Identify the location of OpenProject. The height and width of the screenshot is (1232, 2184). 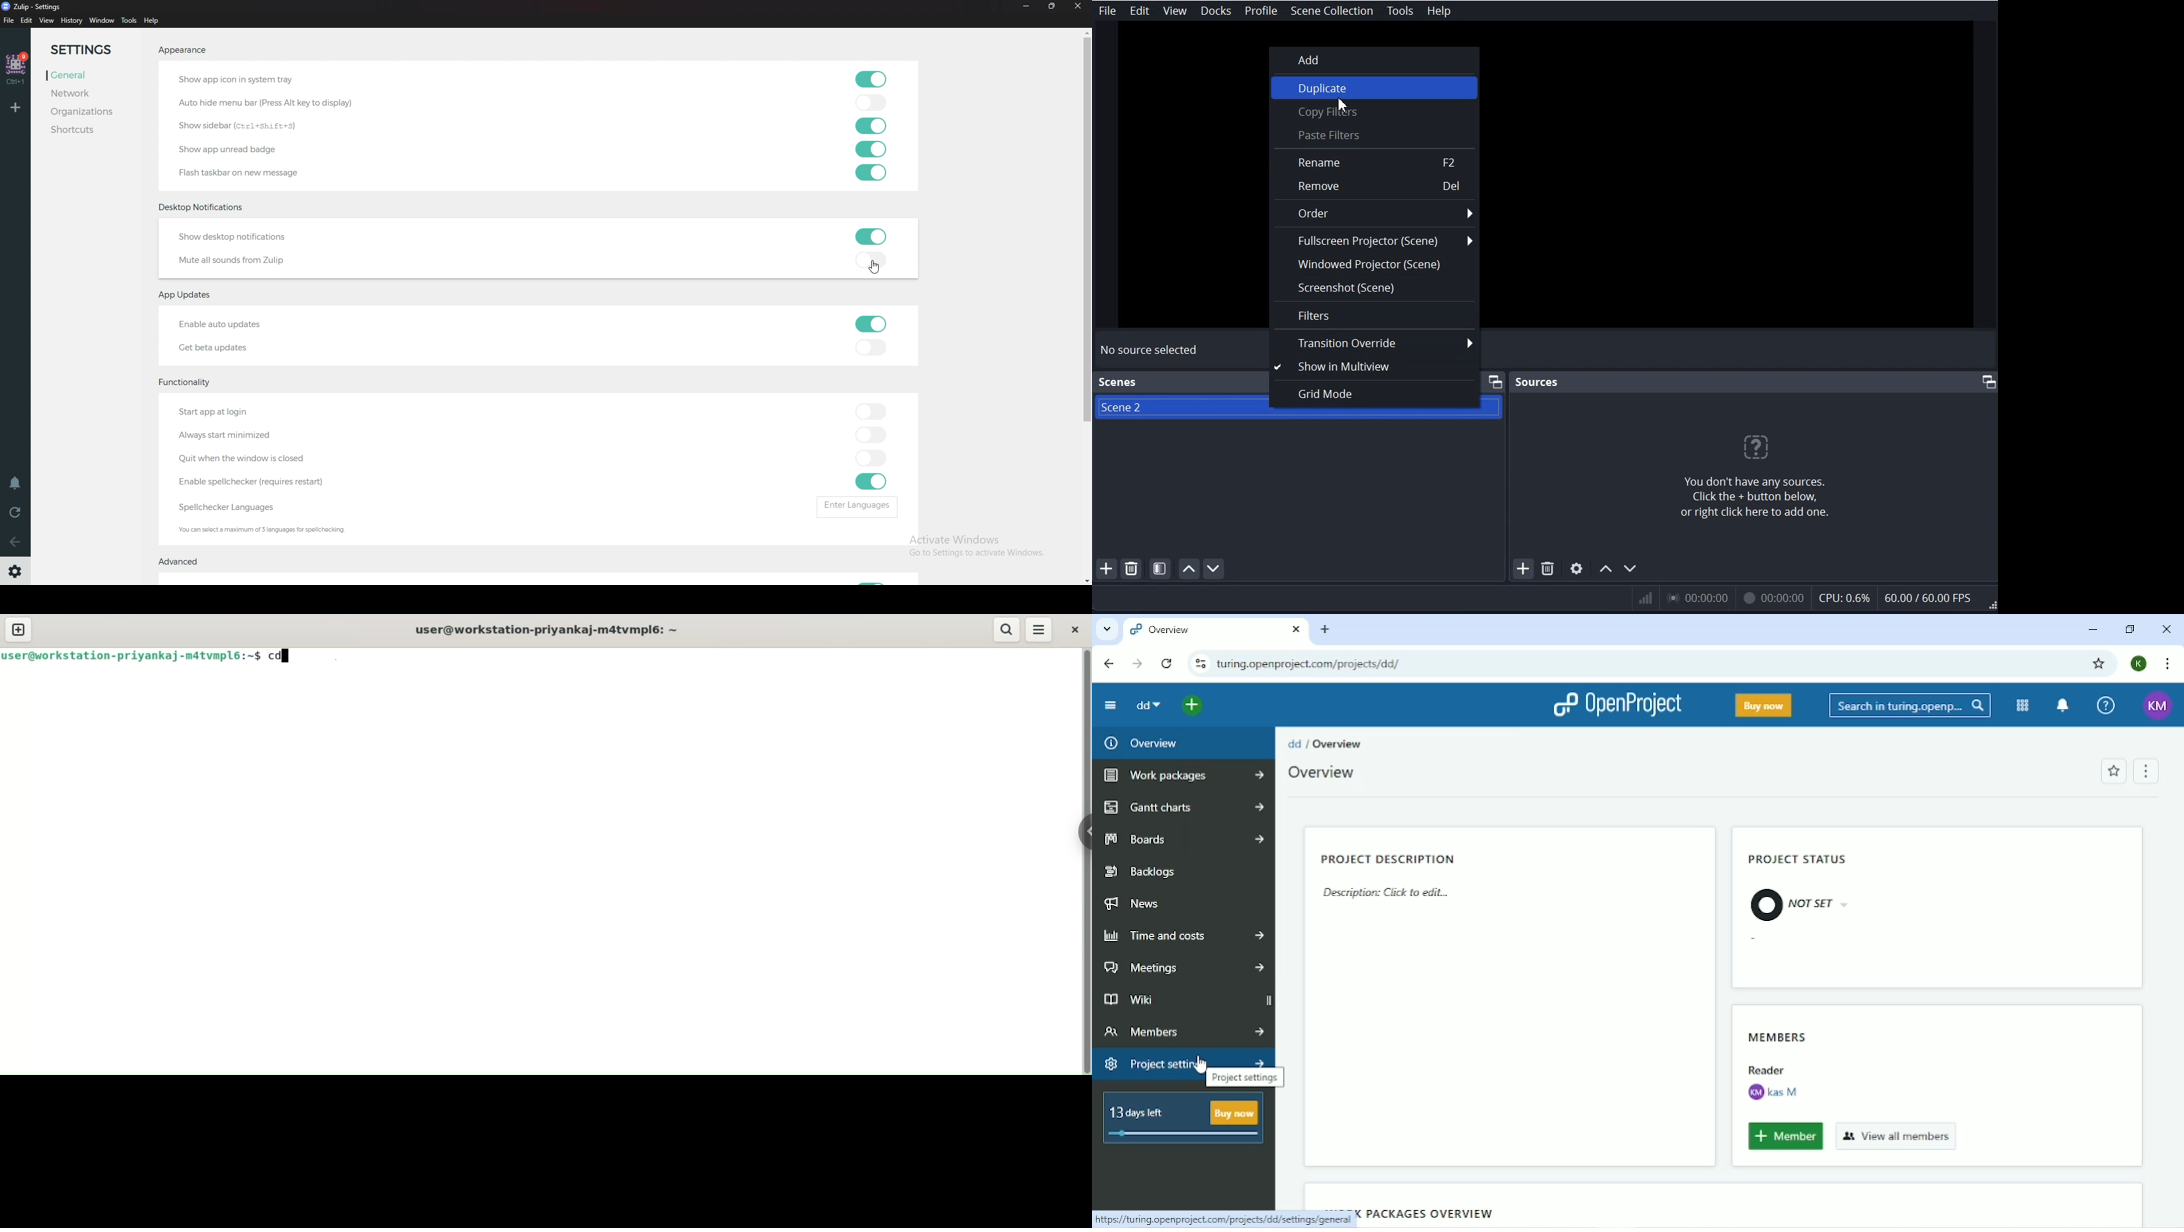
(1618, 704).